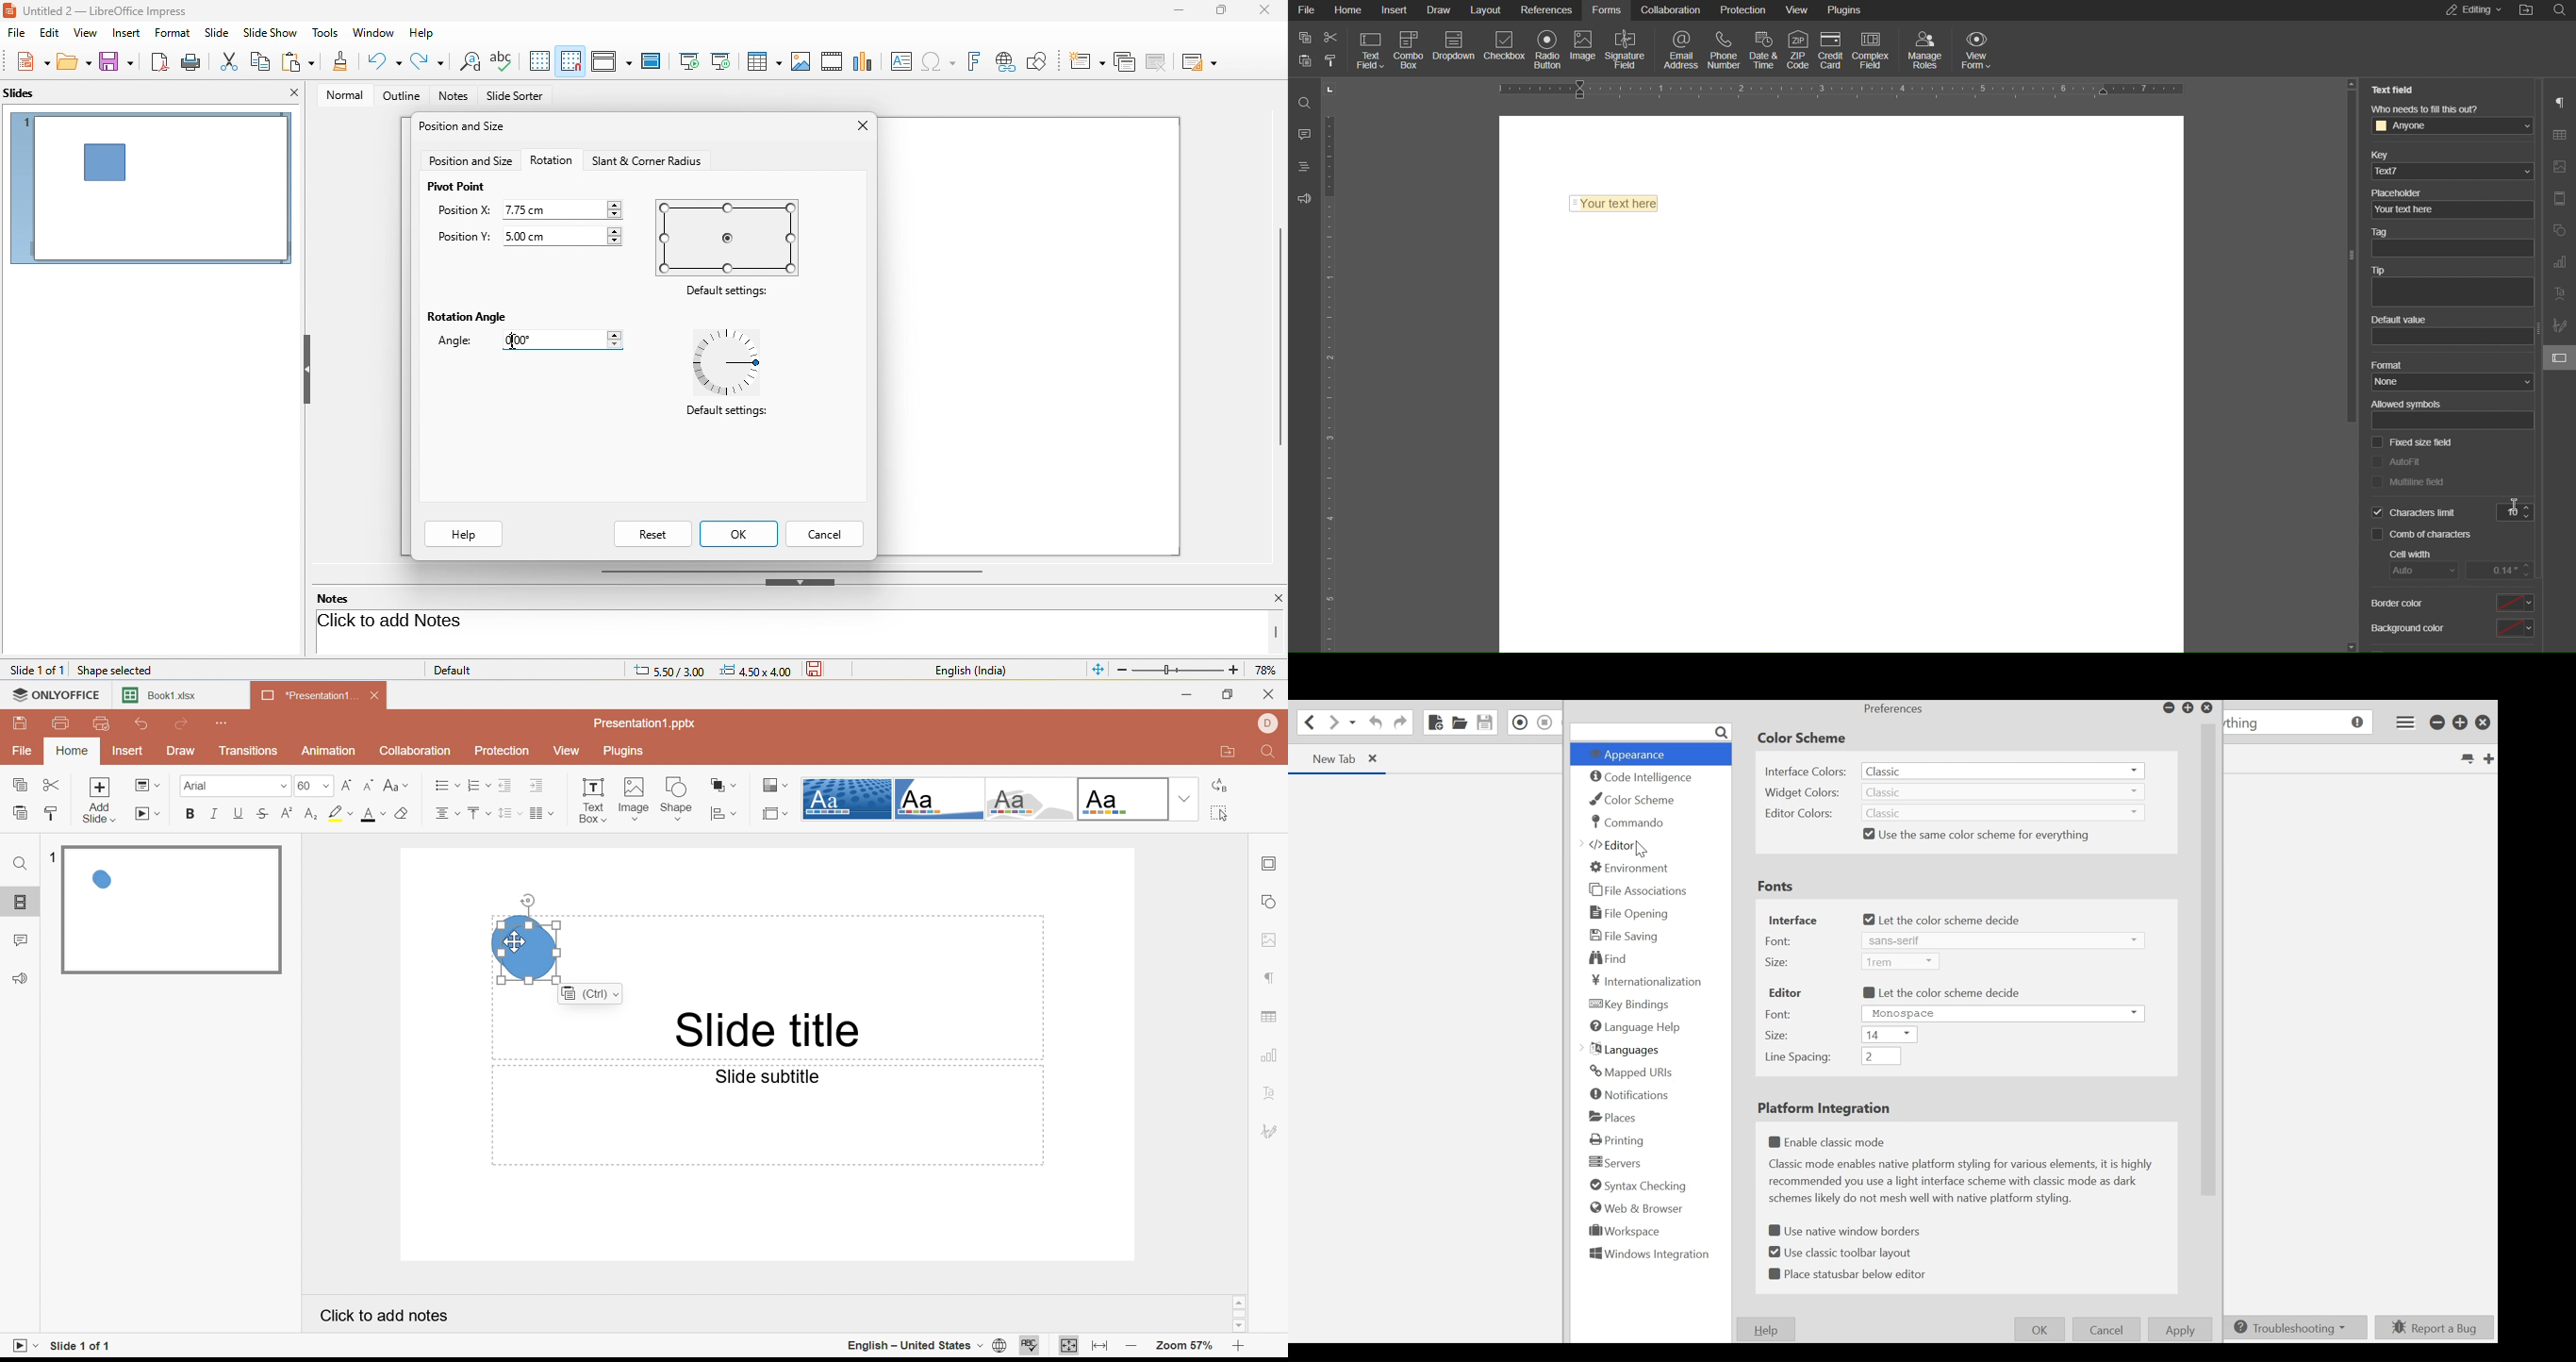  What do you see at coordinates (526, 948) in the screenshot?
I see `Duplicate shapes` at bounding box center [526, 948].